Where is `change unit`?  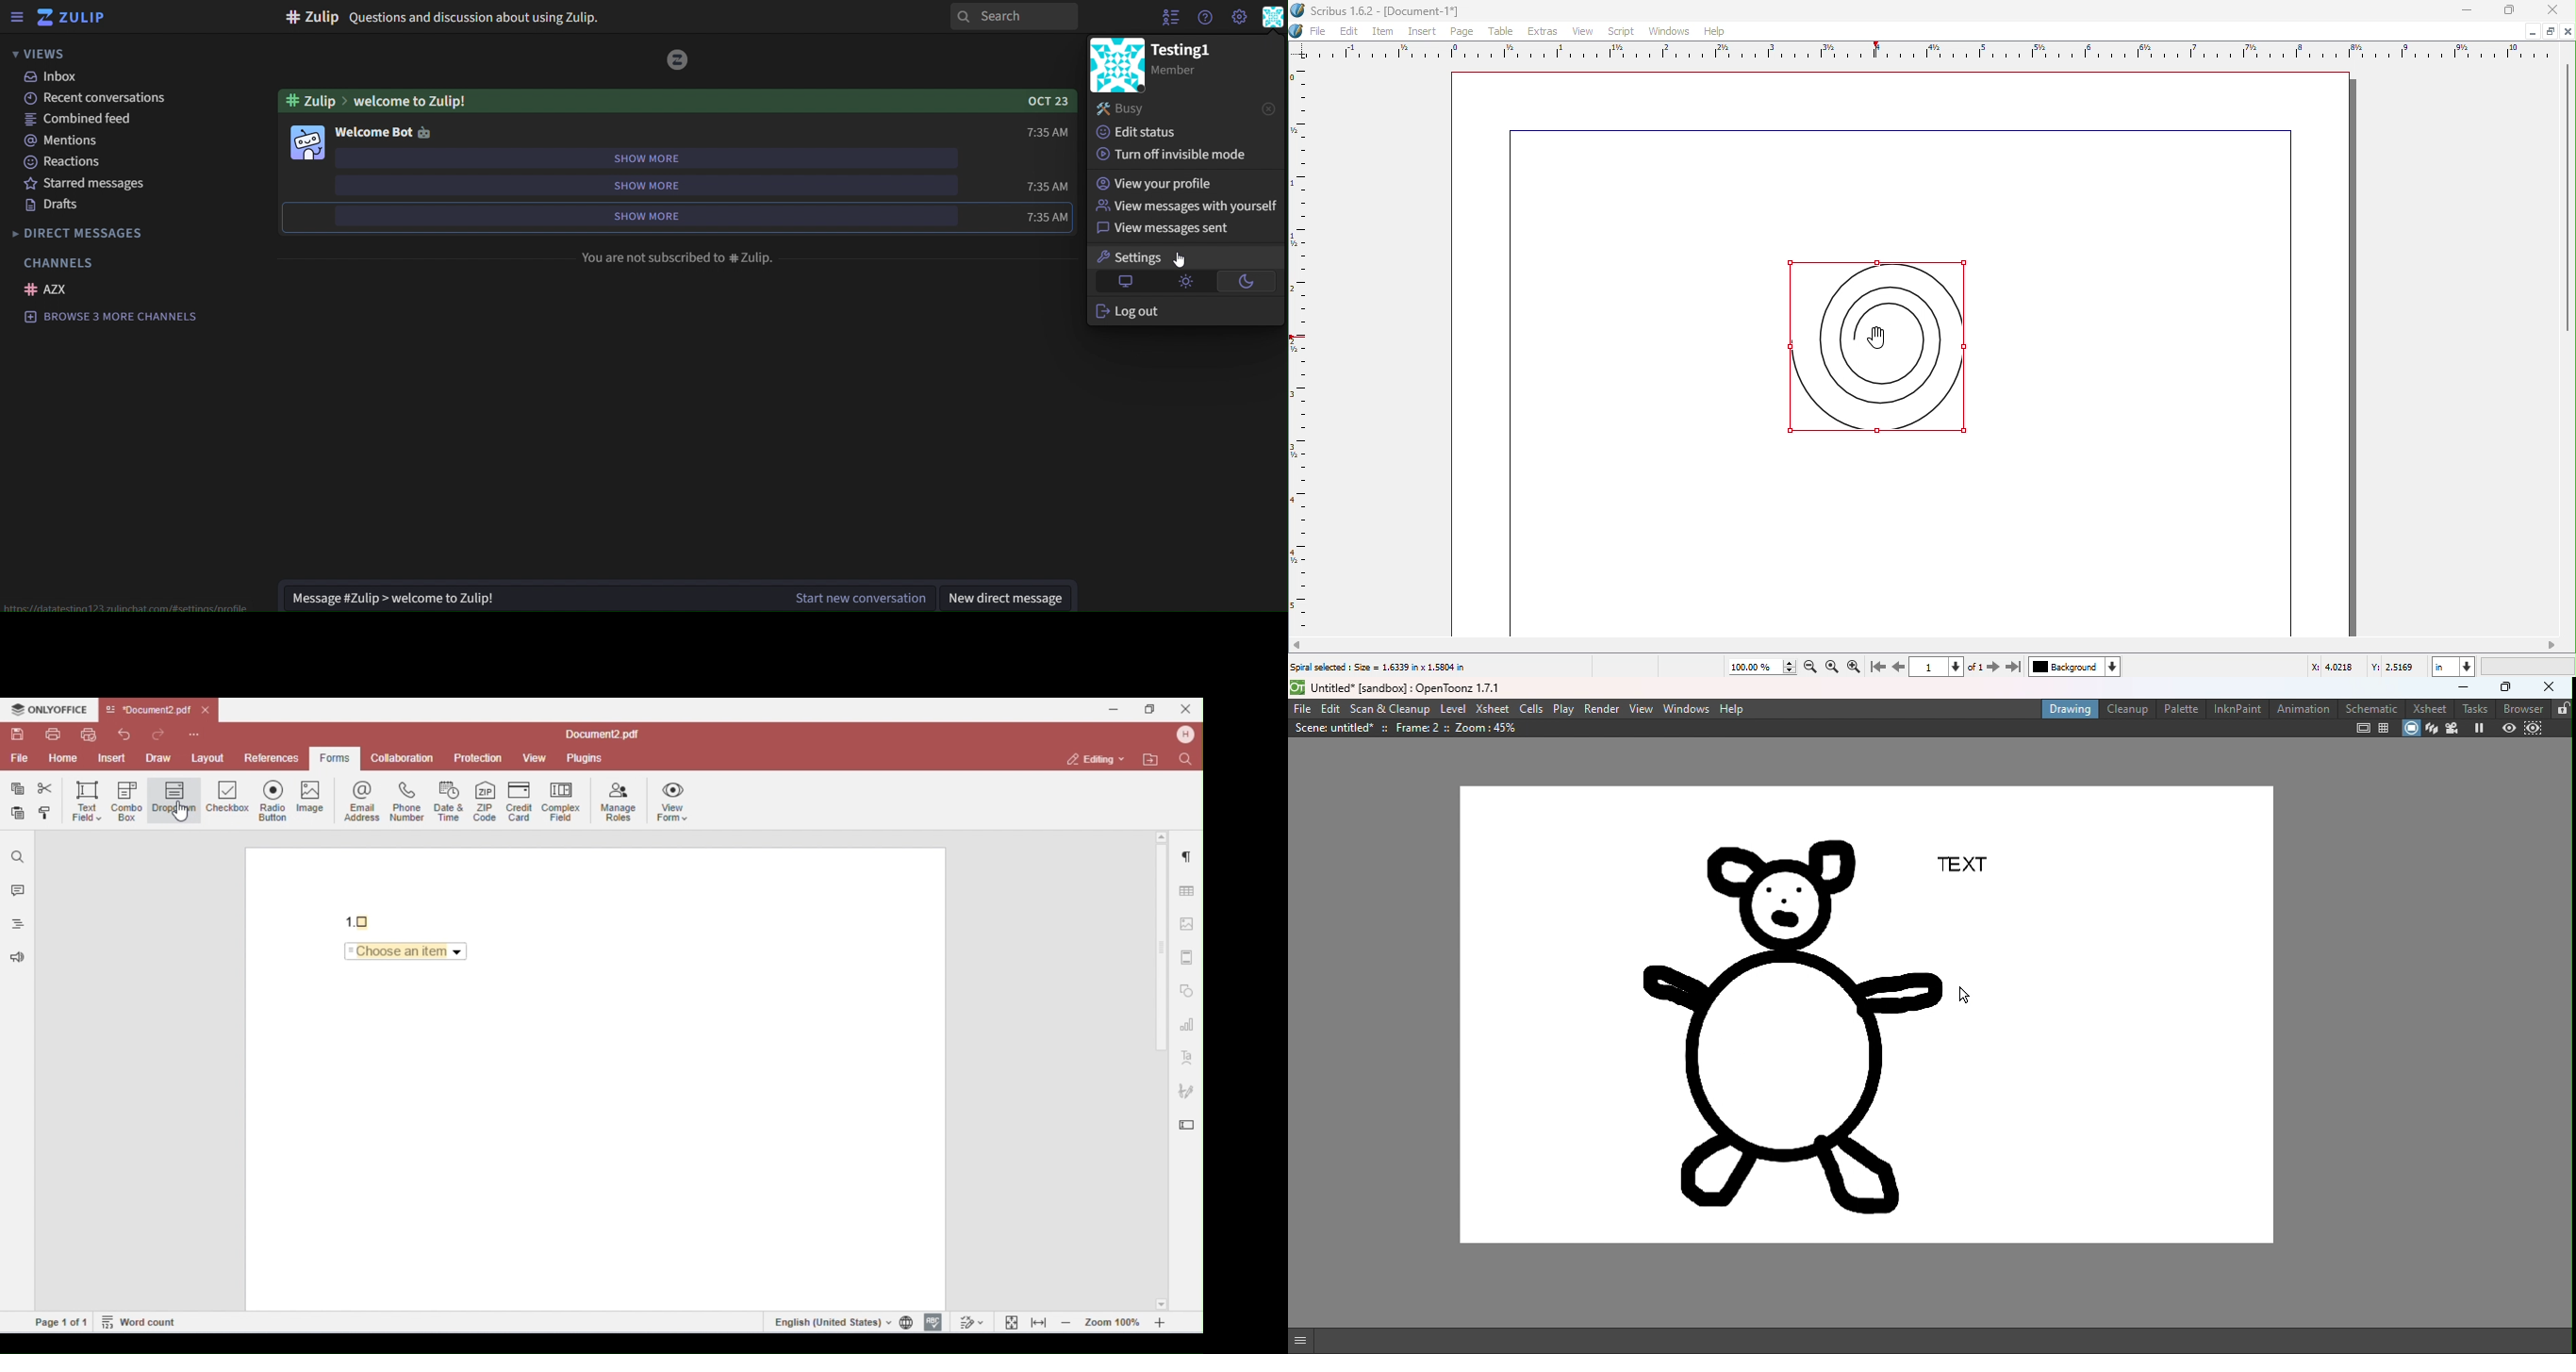 change unit is located at coordinates (2469, 667).